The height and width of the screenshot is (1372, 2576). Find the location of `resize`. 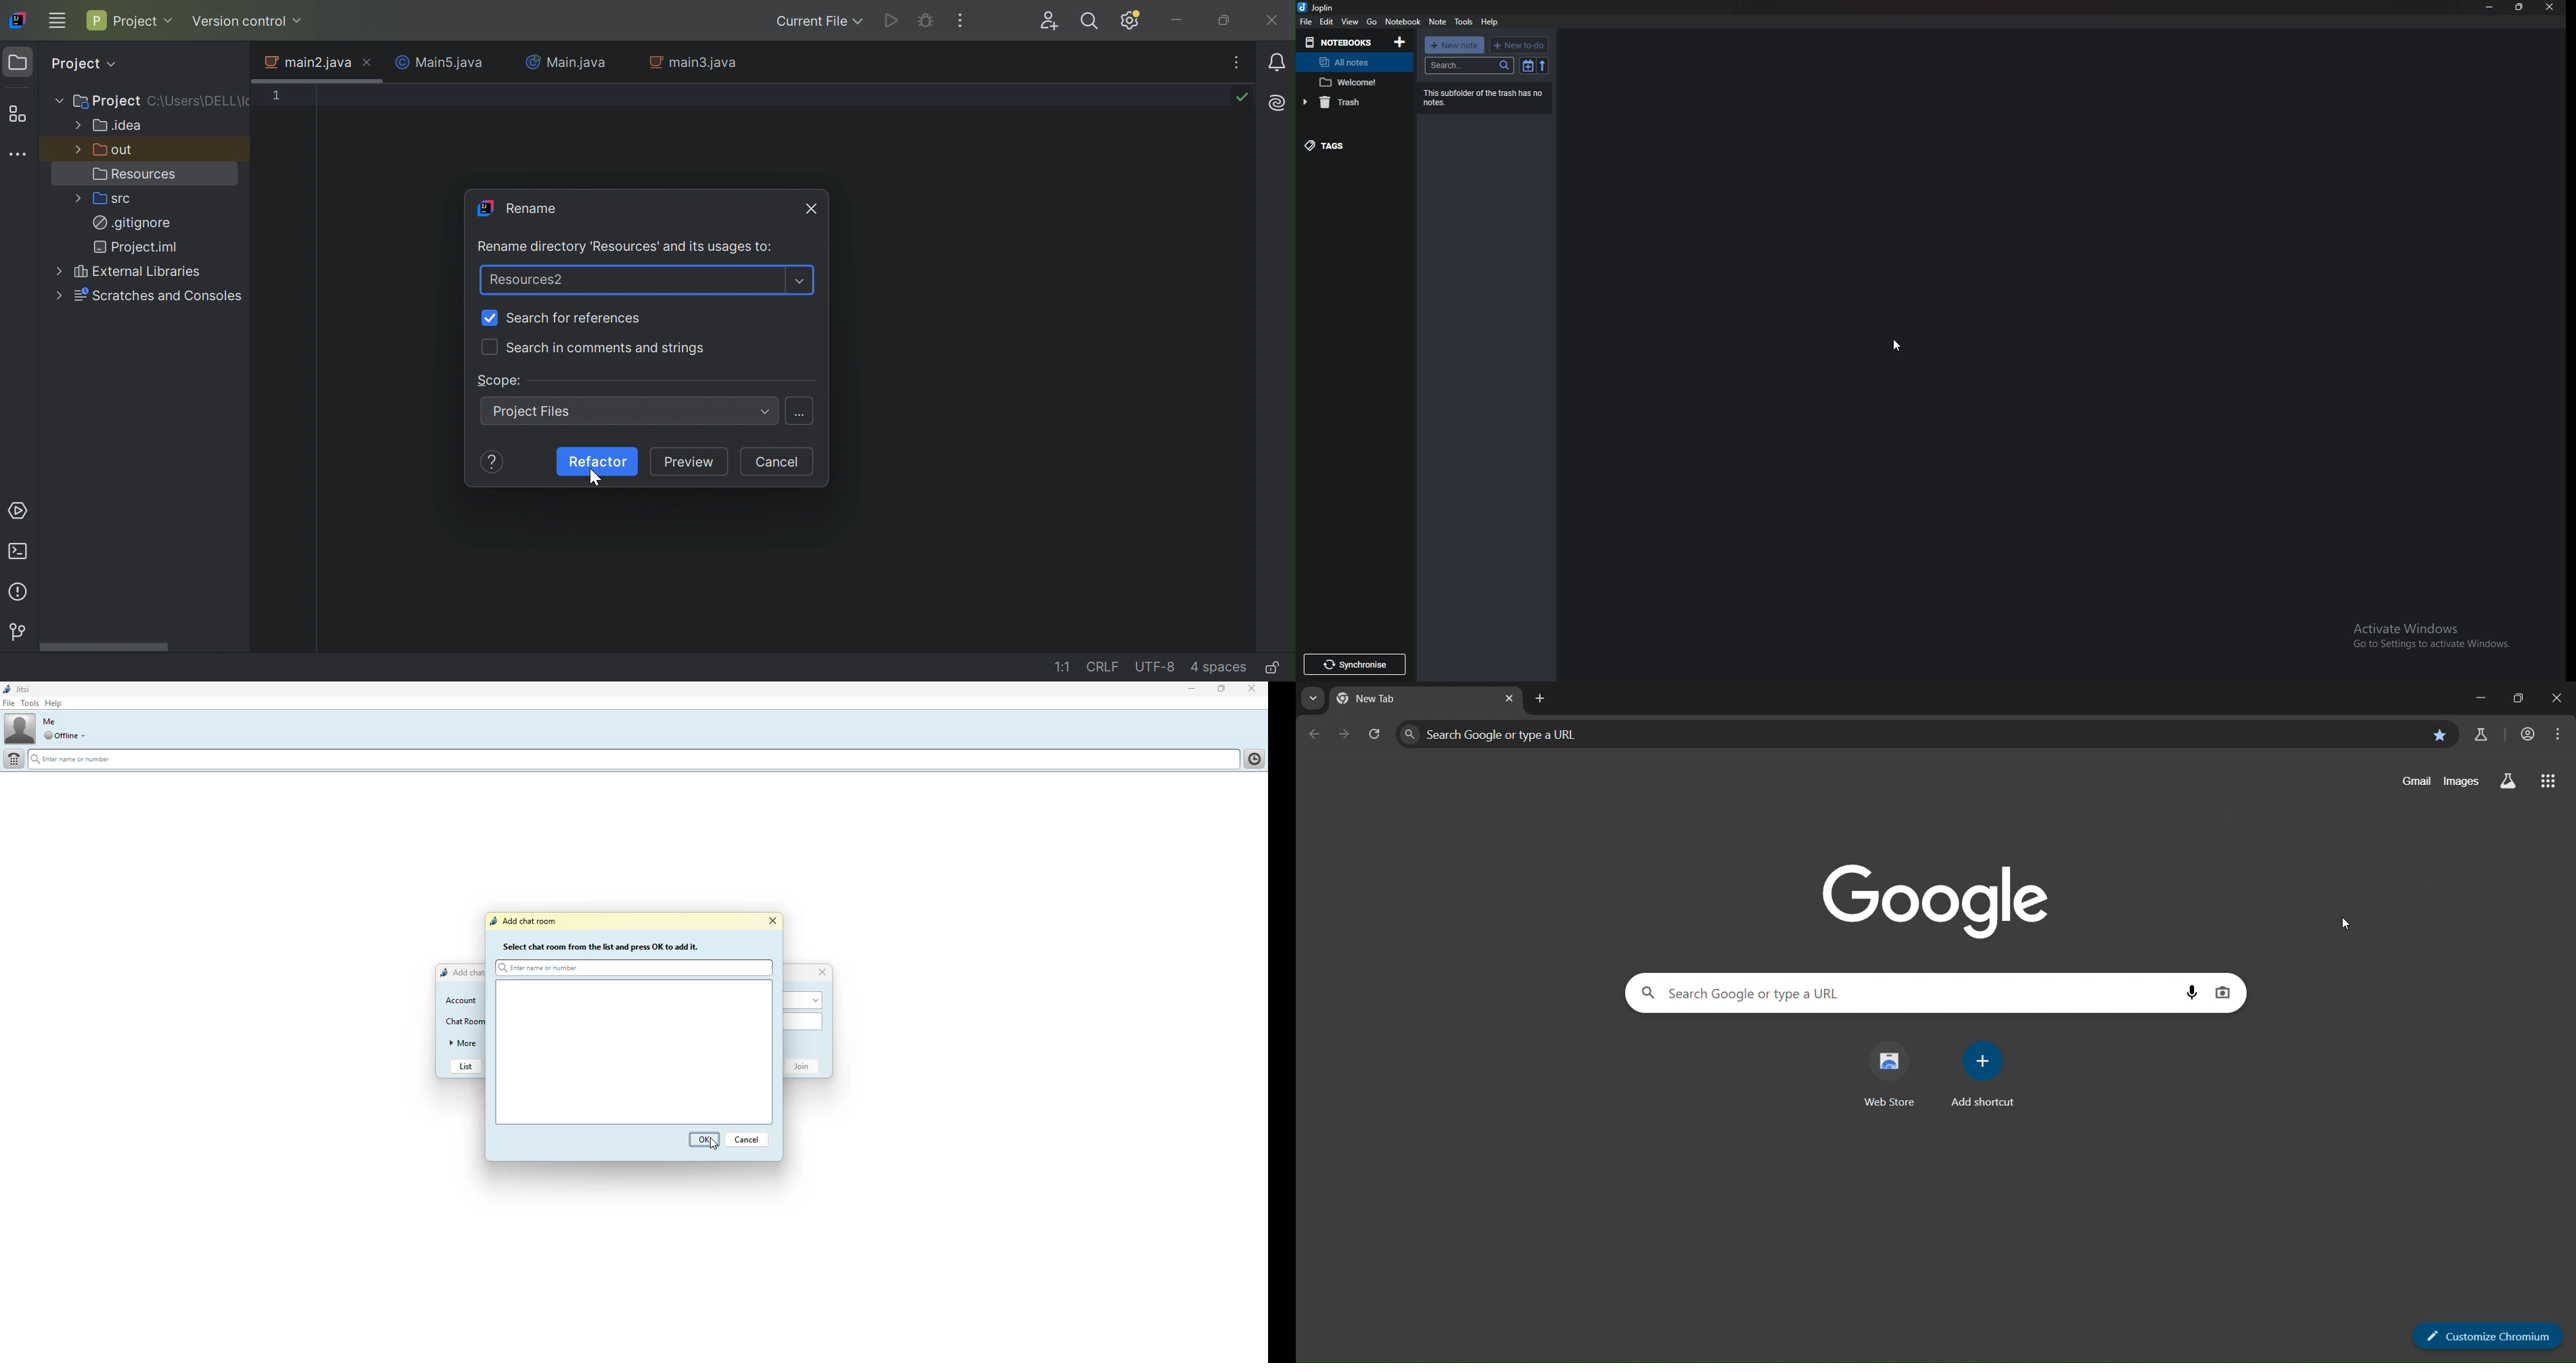

resize is located at coordinates (2520, 7).